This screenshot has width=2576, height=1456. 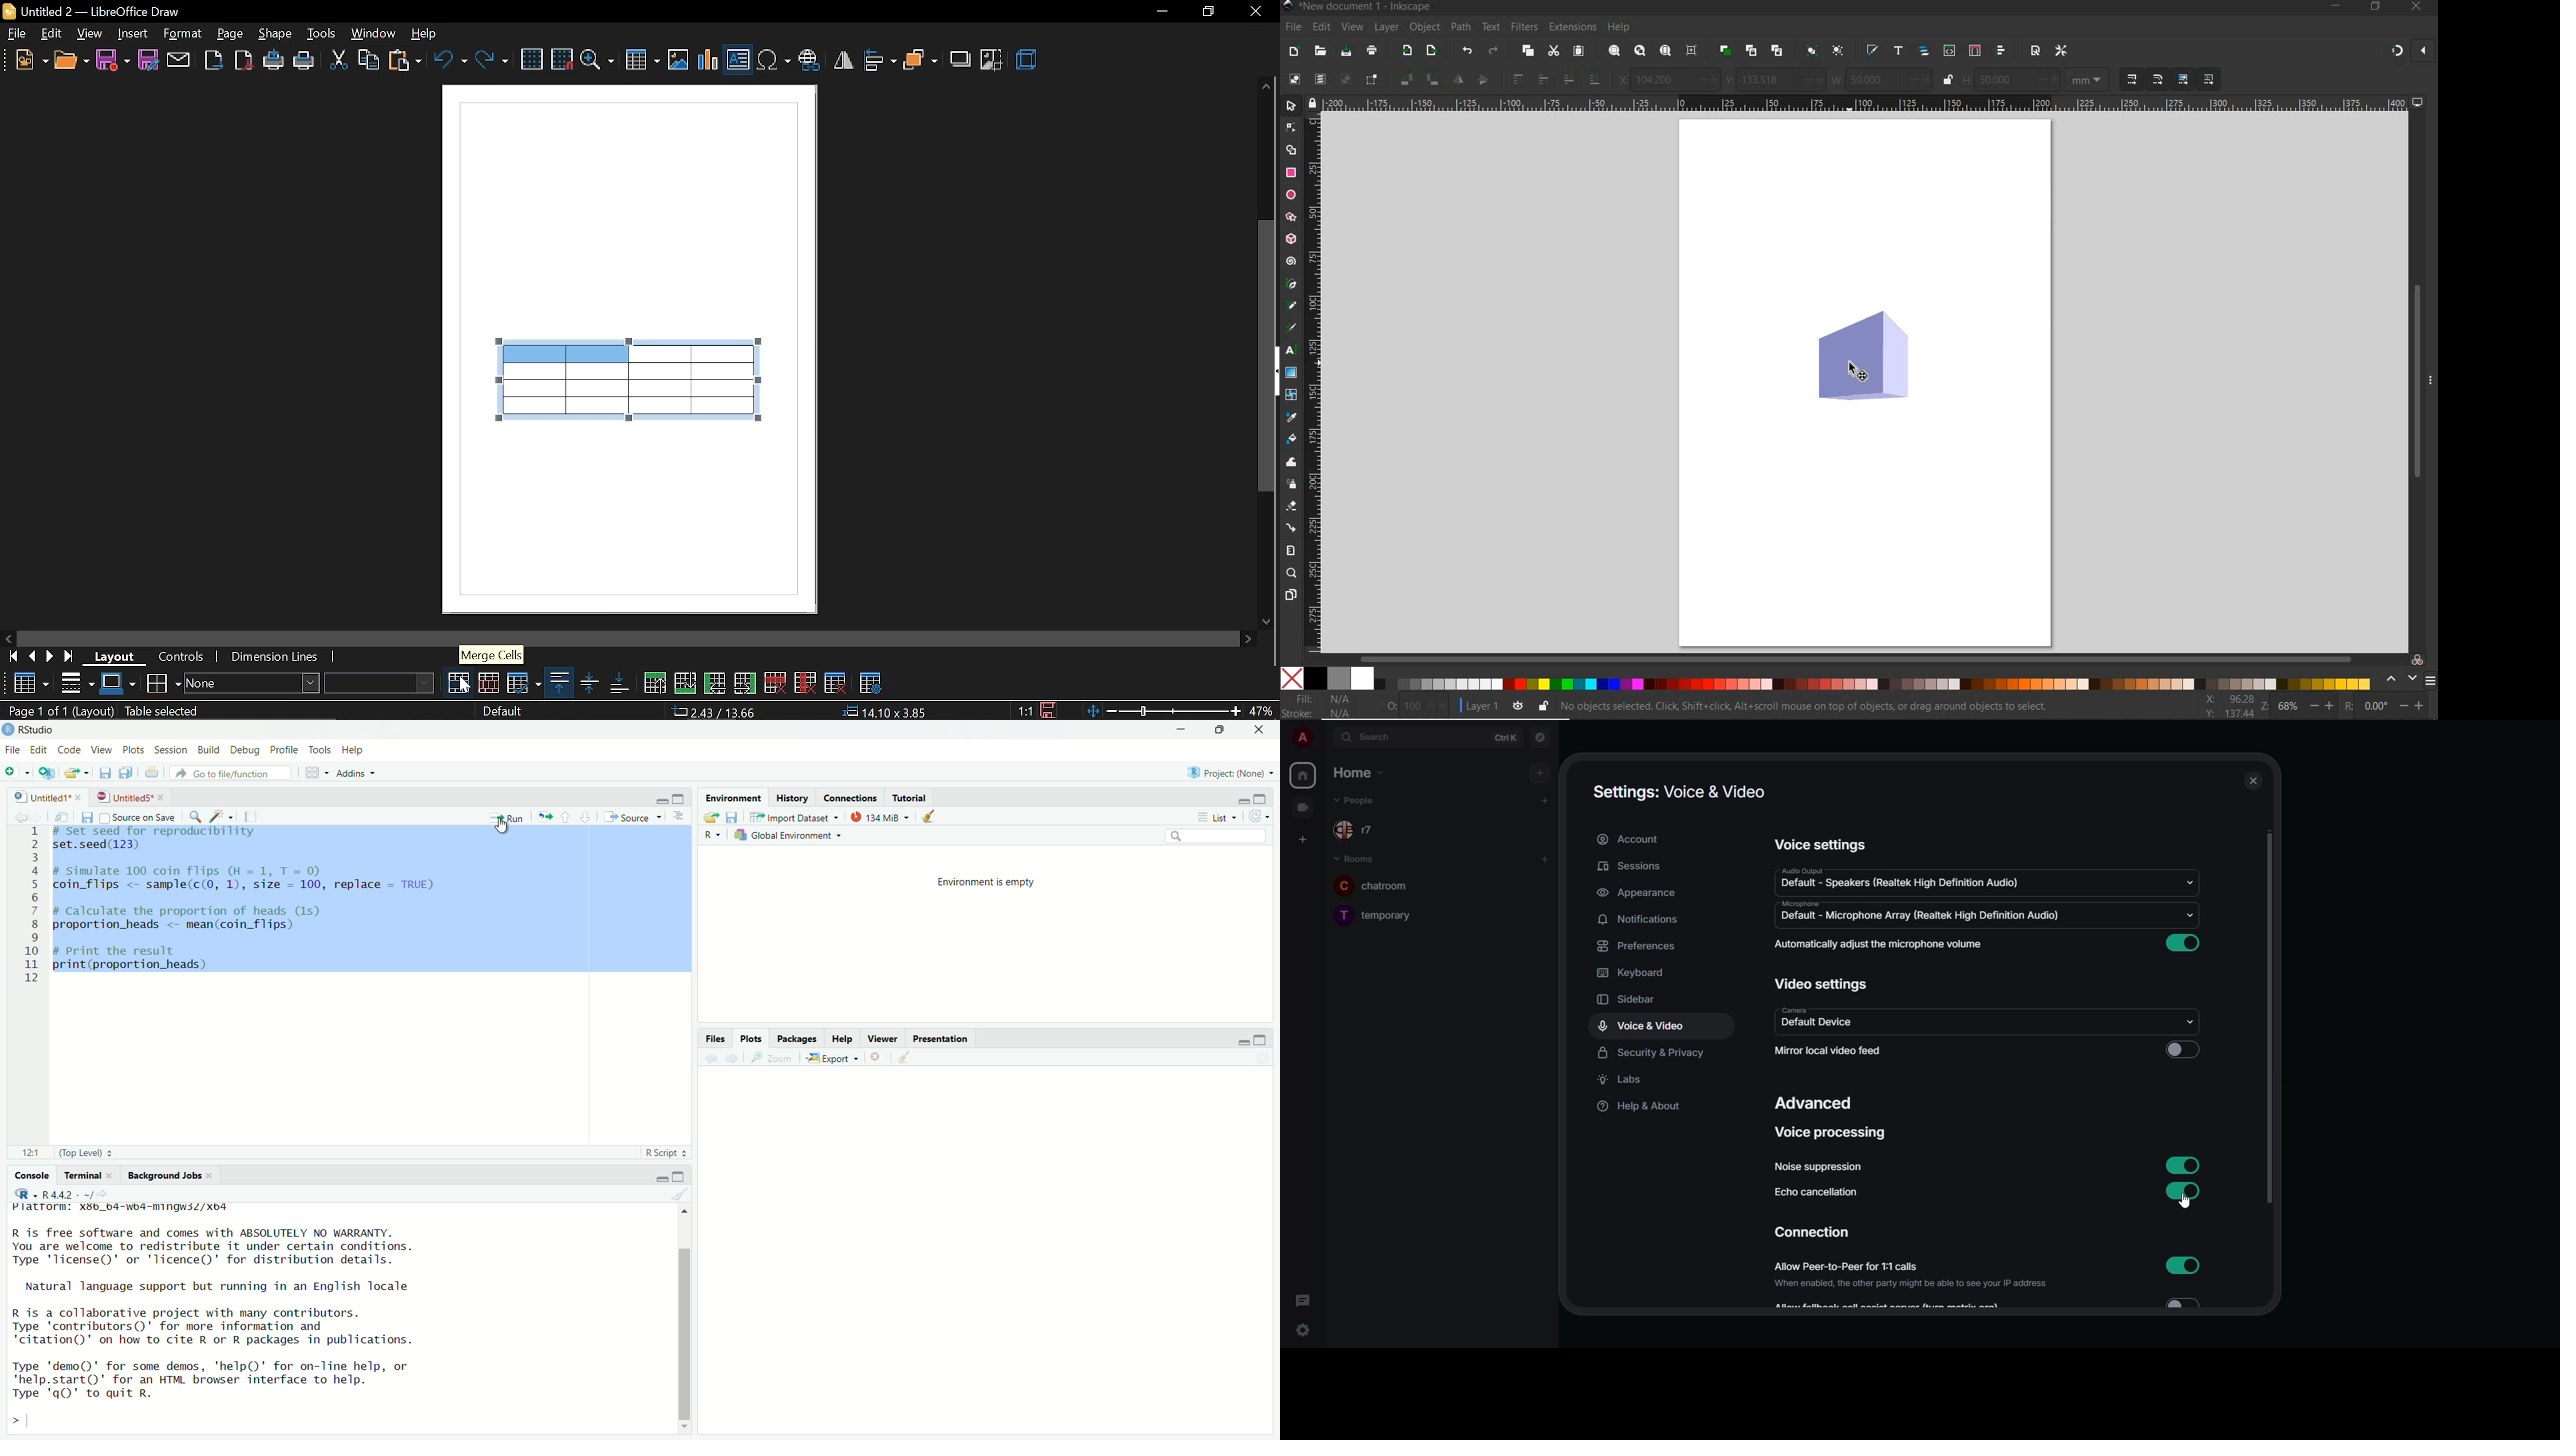 I want to click on quick settings, so click(x=1299, y=1329).